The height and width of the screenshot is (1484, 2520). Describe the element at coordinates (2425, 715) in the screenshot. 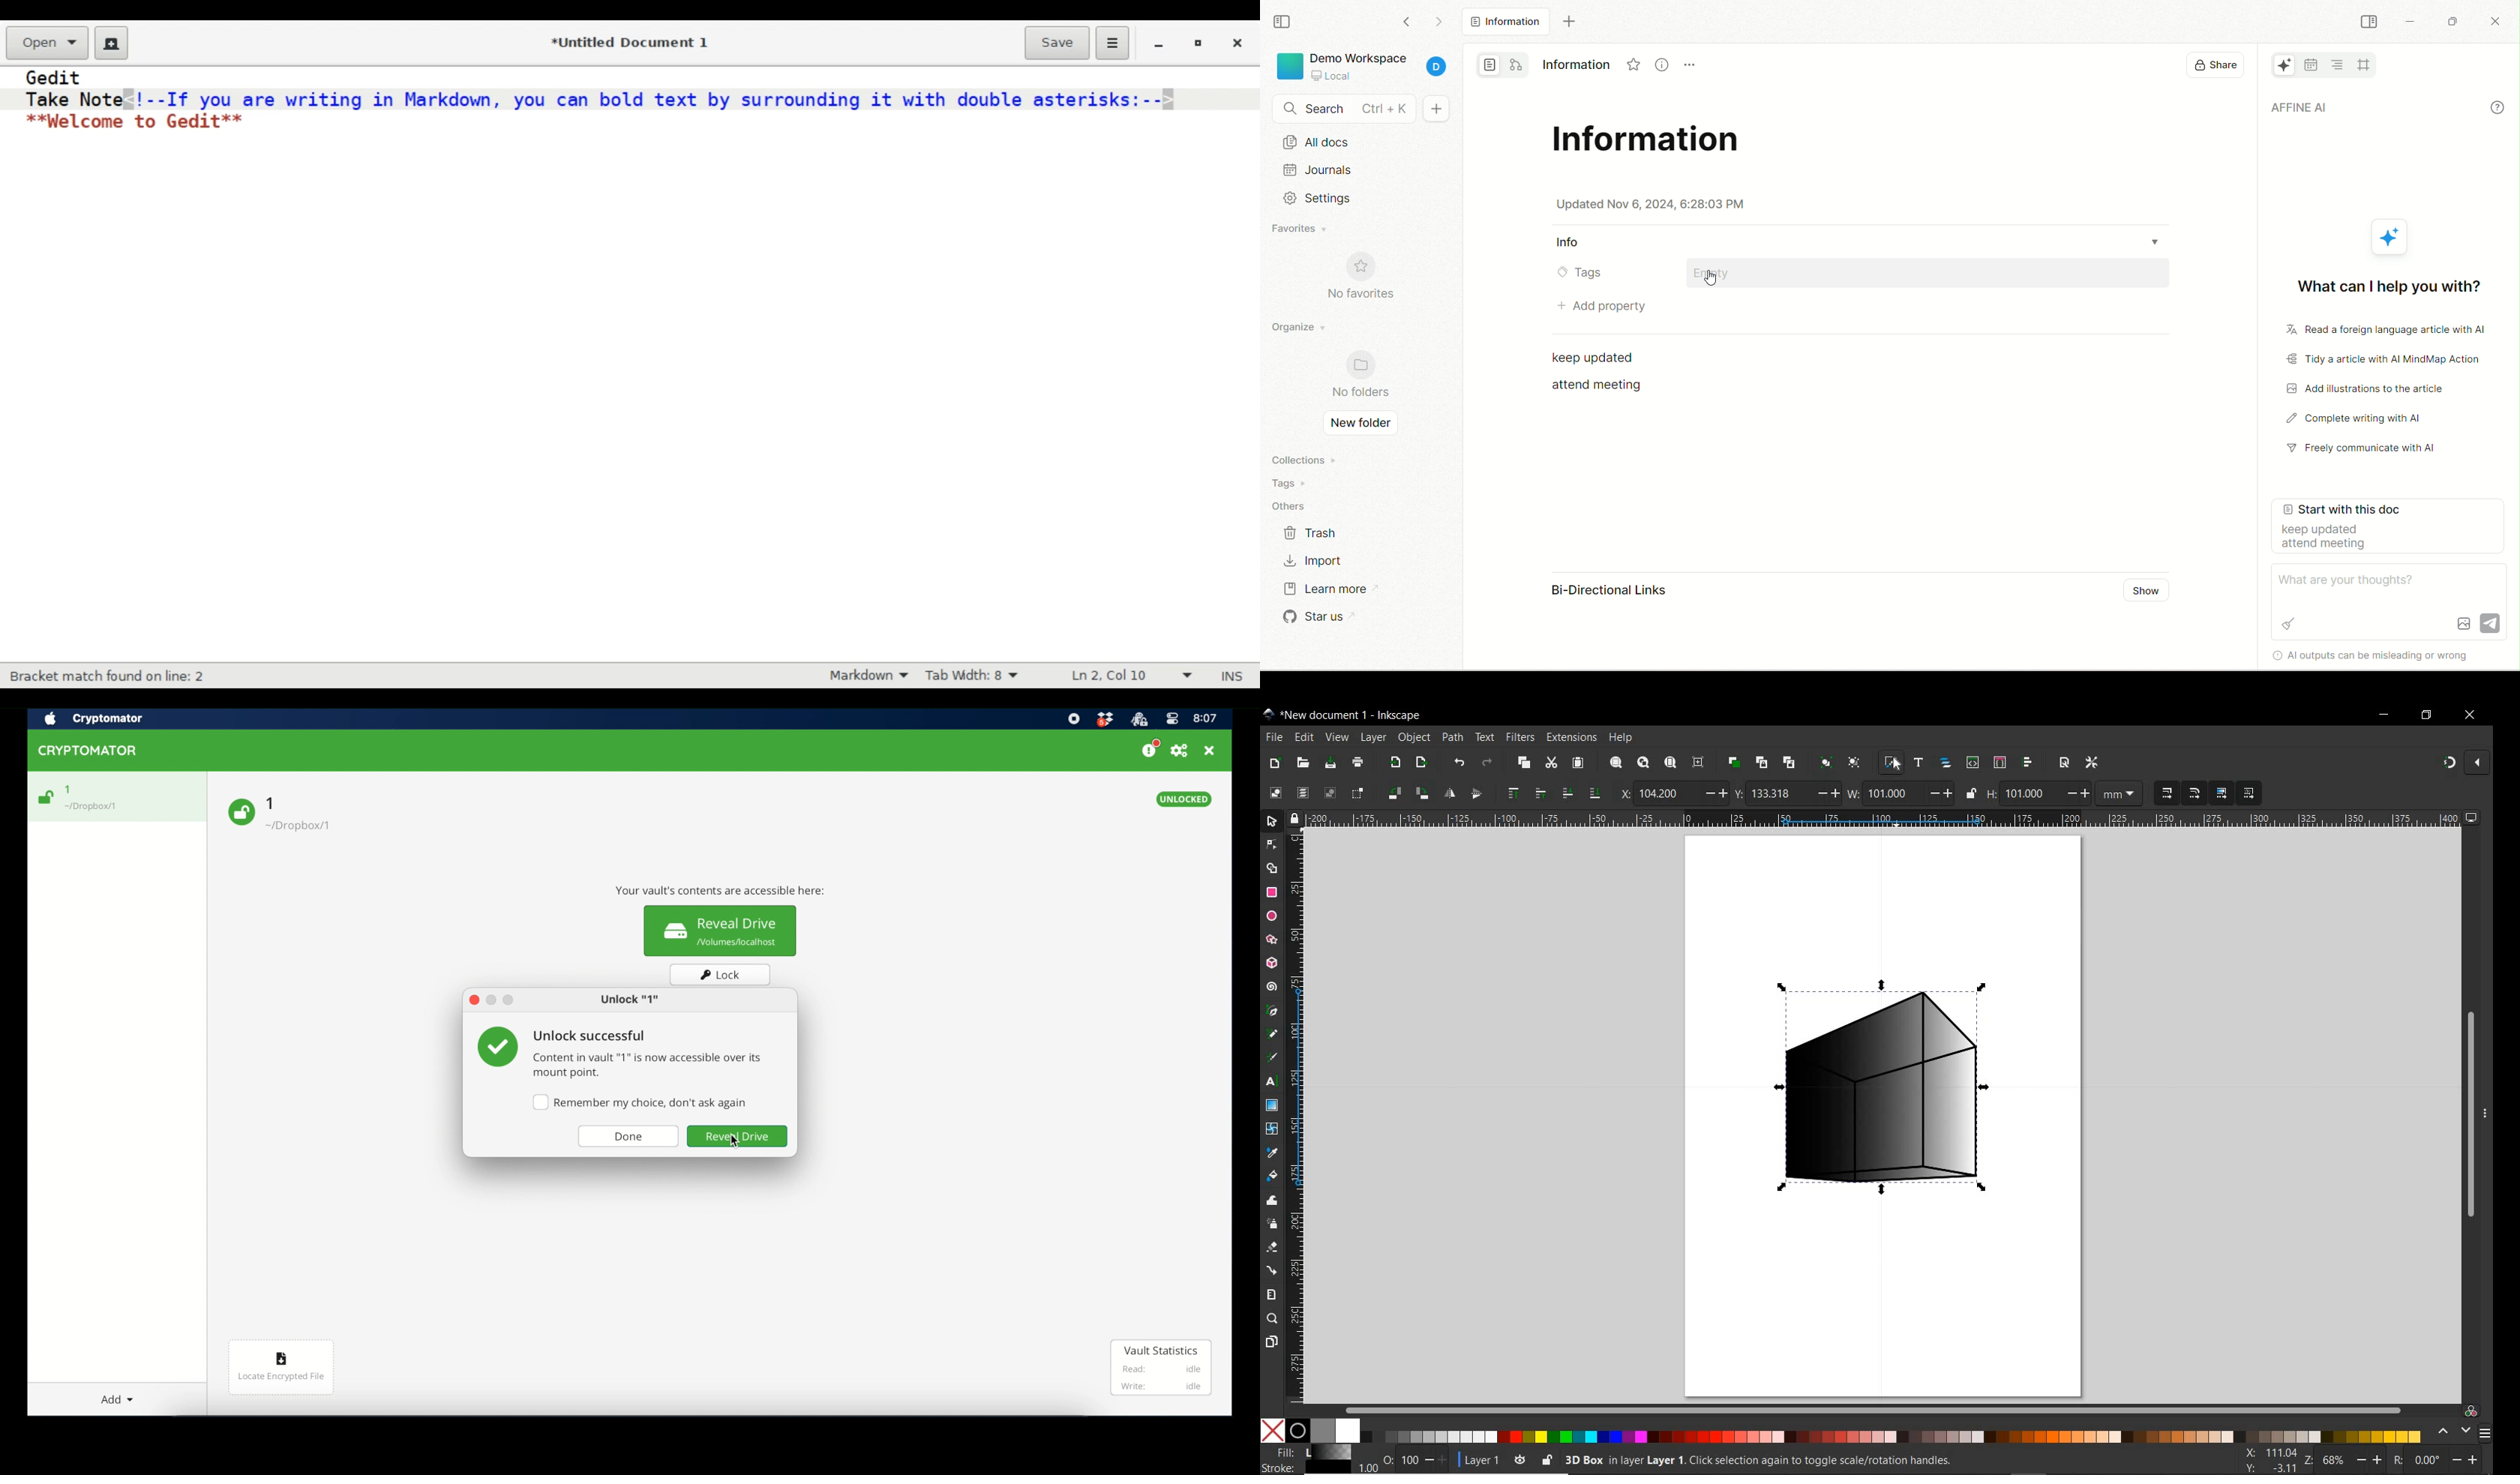

I see `RESTORE DOWN` at that location.